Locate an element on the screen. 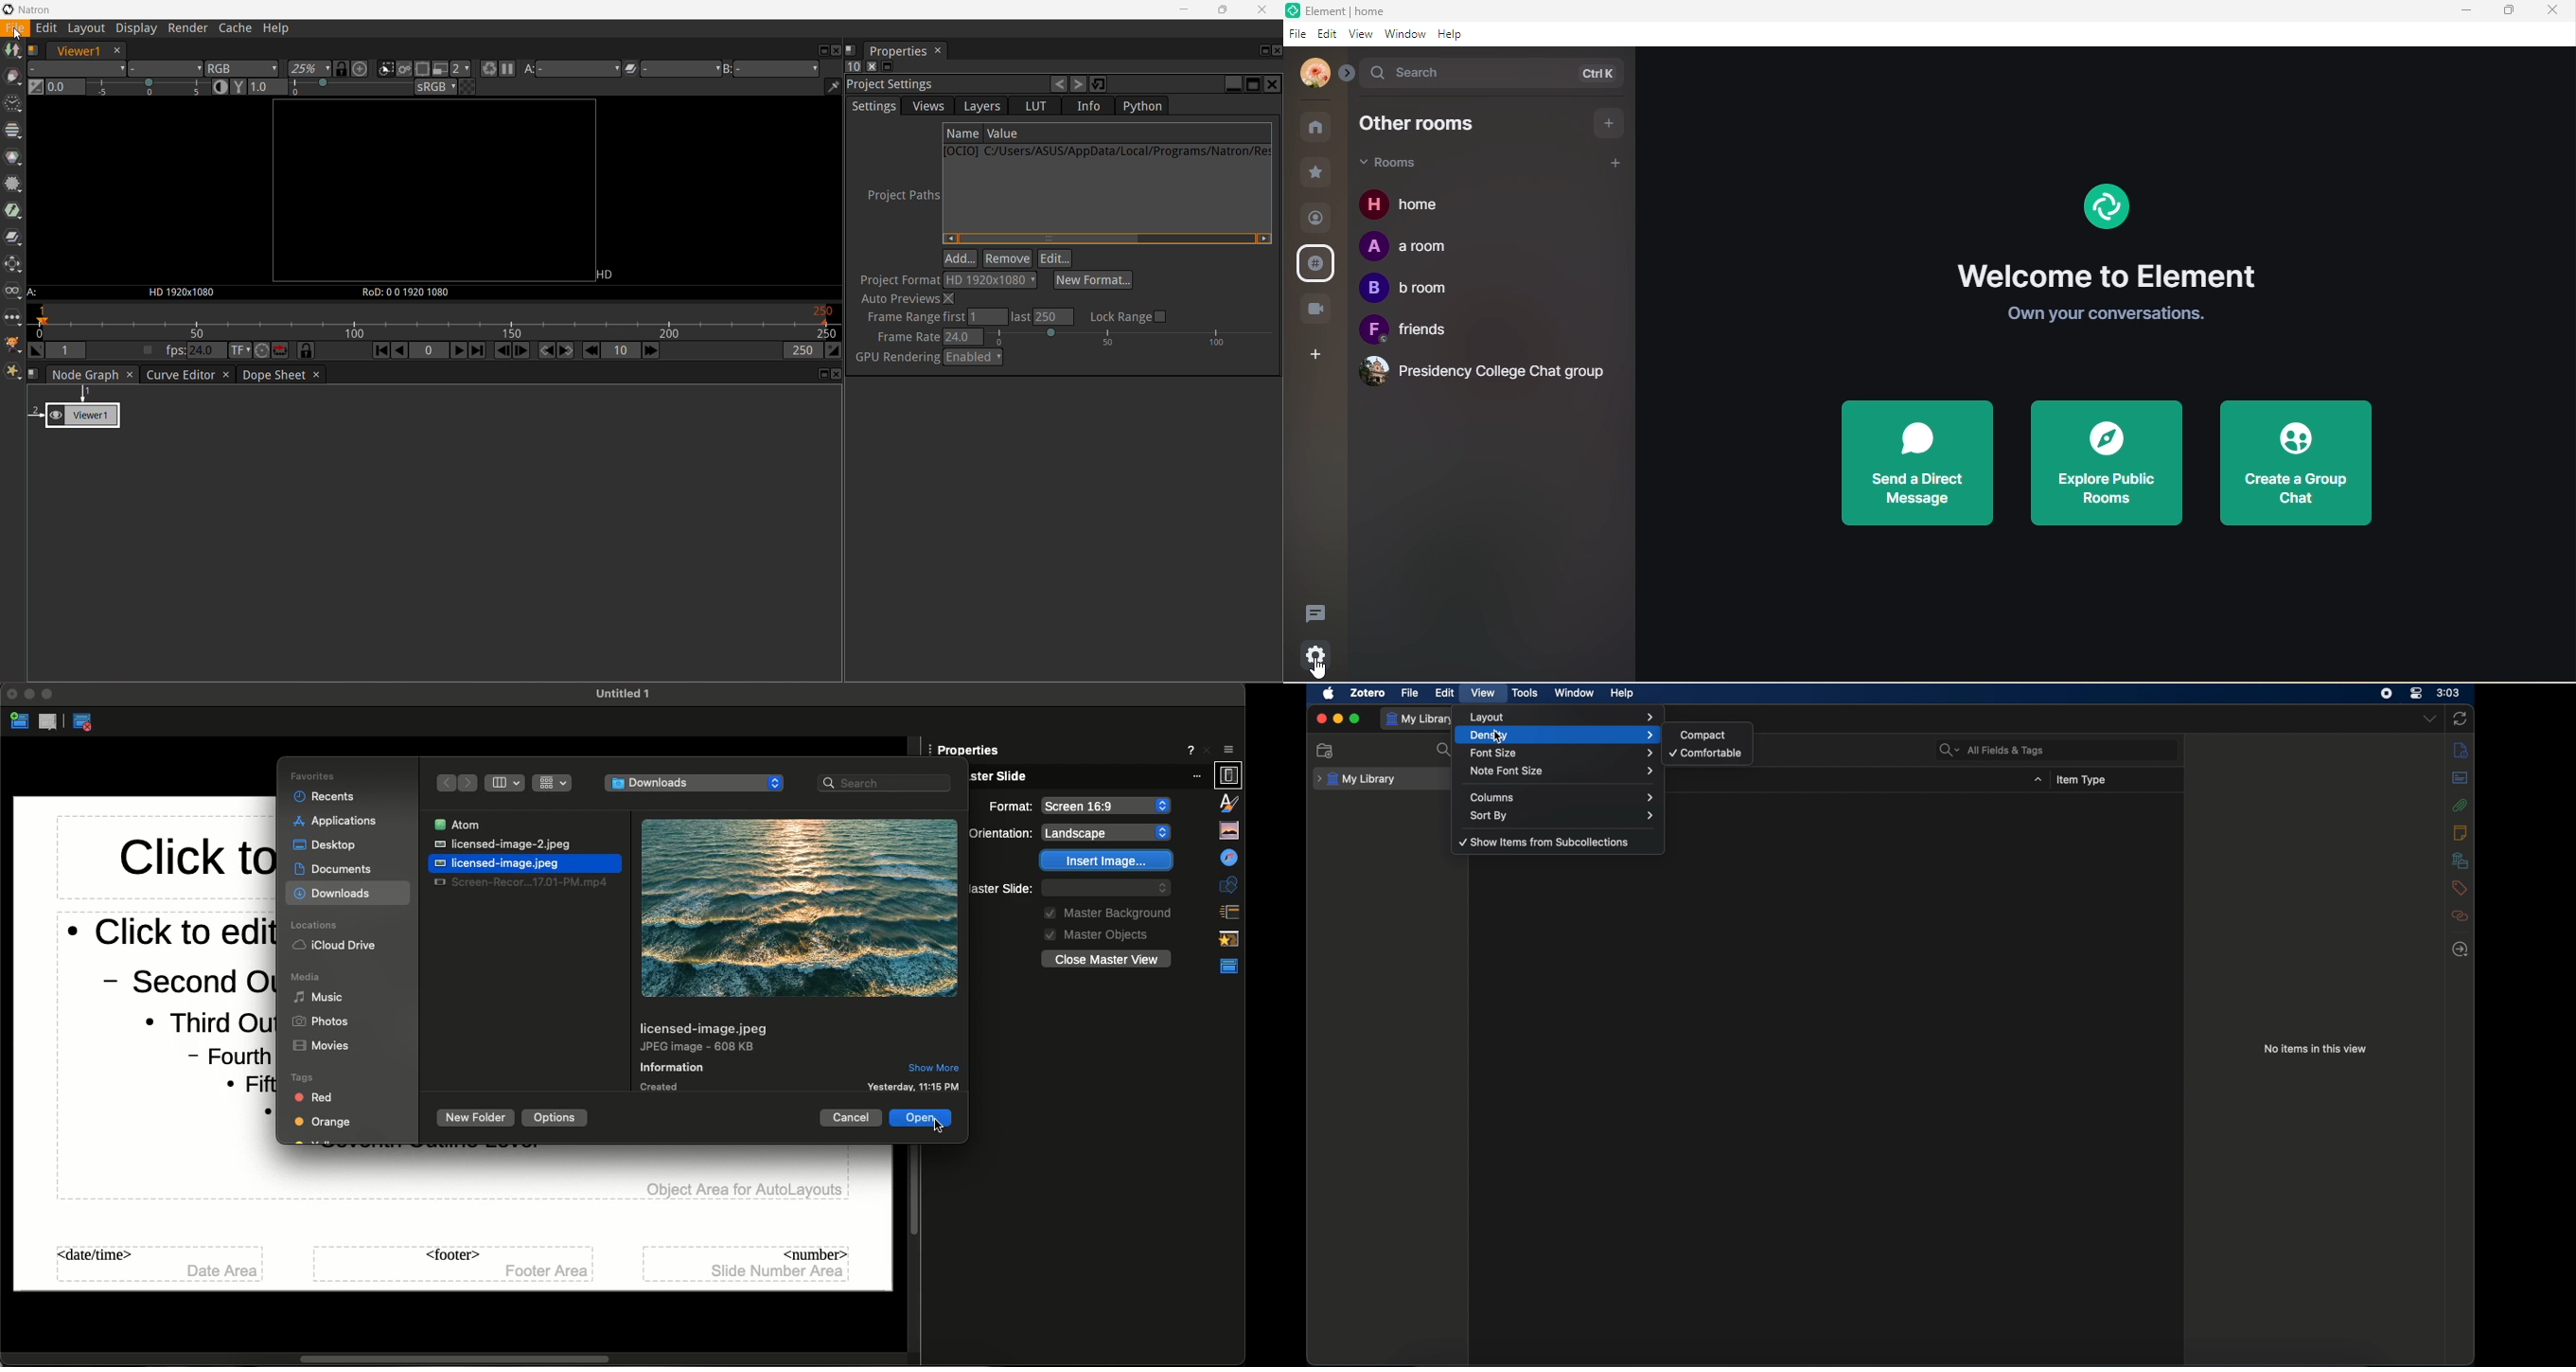 Image resolution: width=2576 pixels, height=1372 pixels. time is located at coordinates (2449, 692).